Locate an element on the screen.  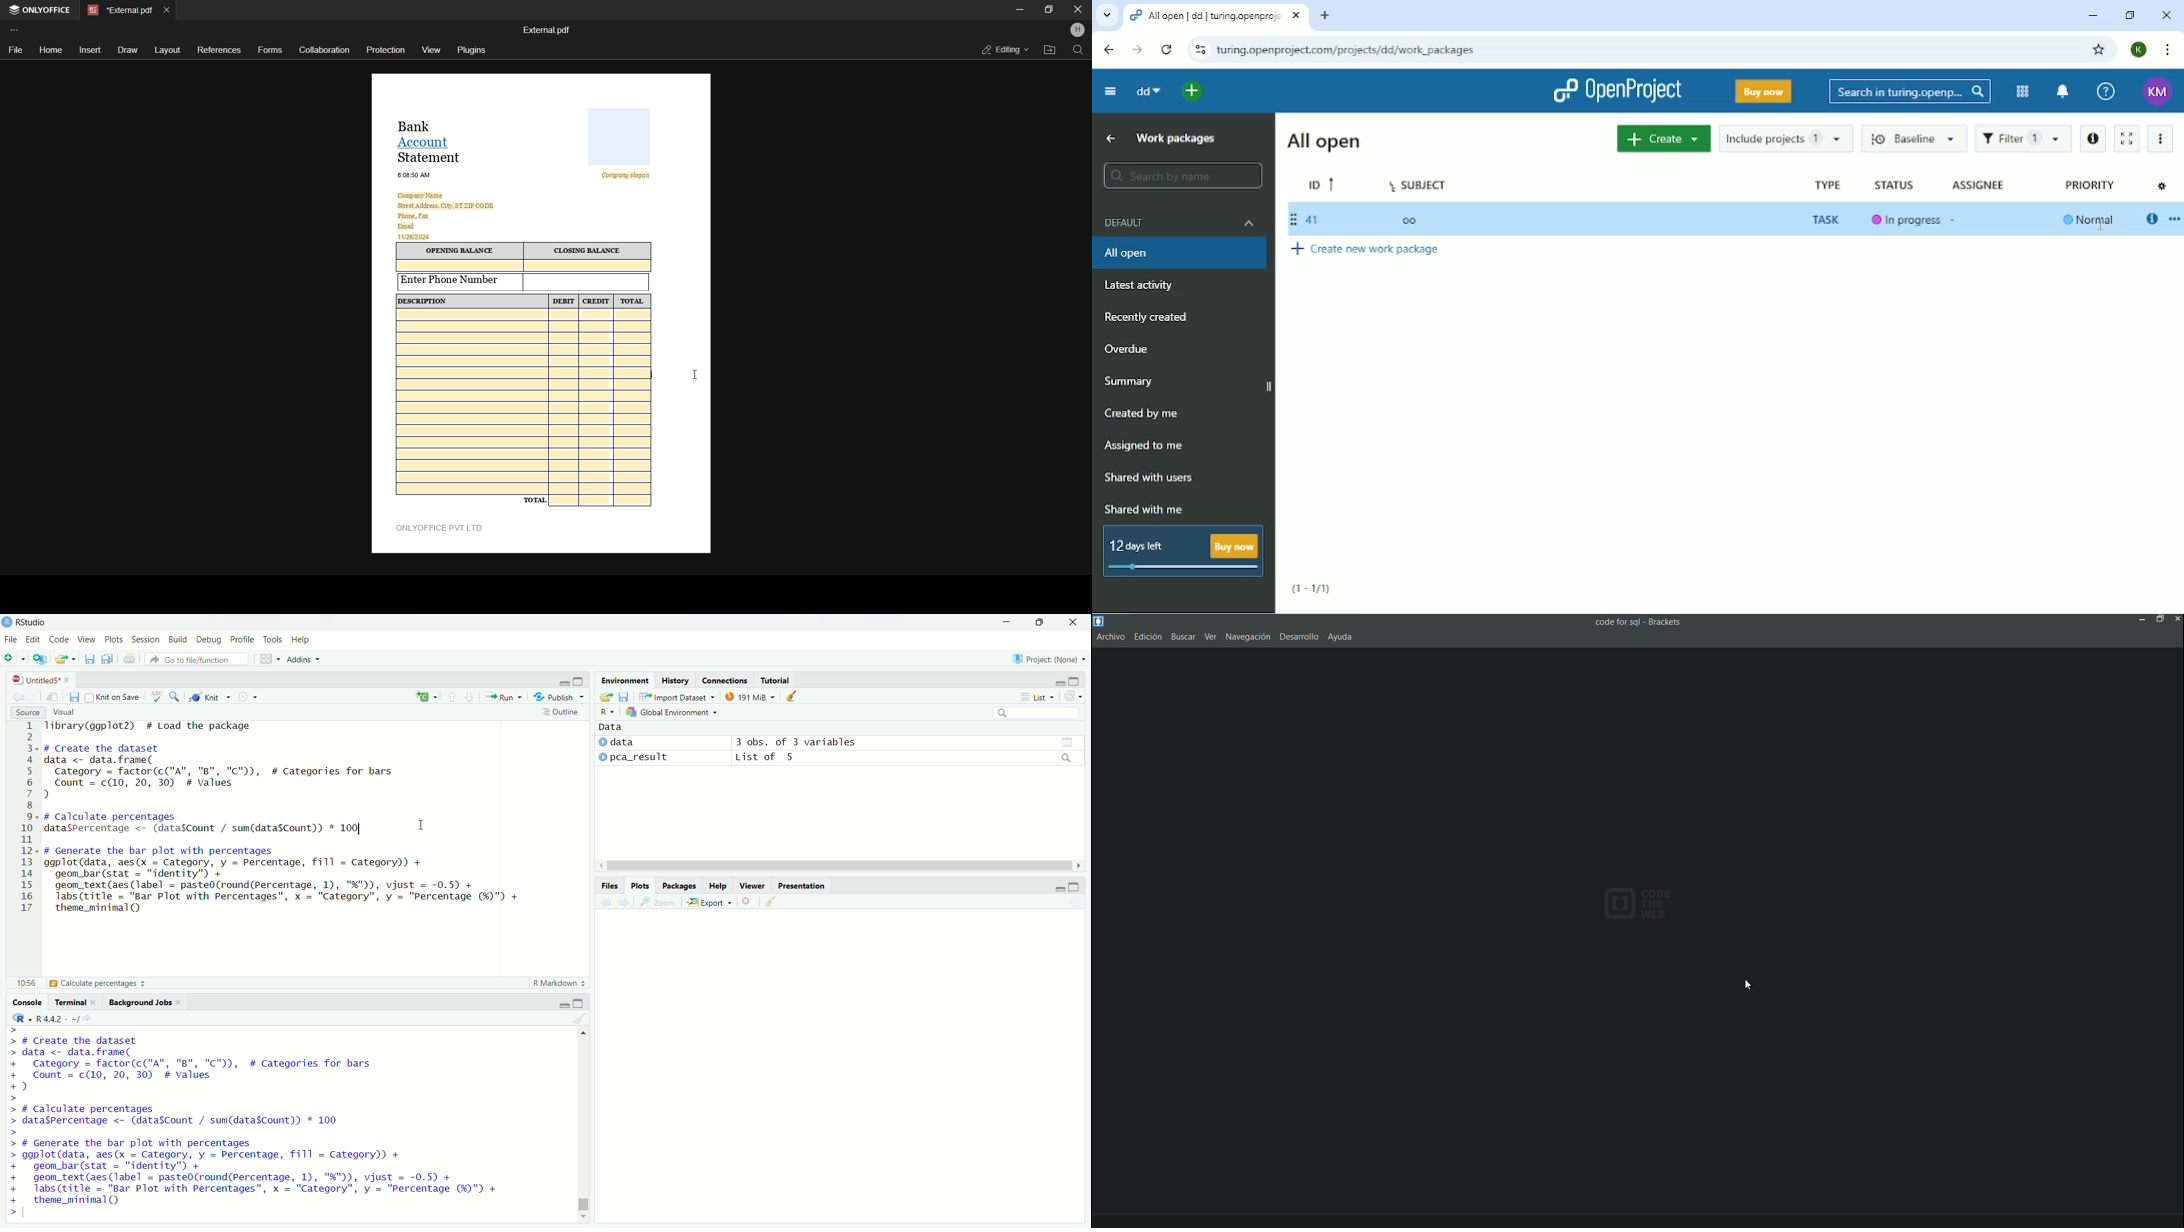
R language is located at coordinates (607, 712).